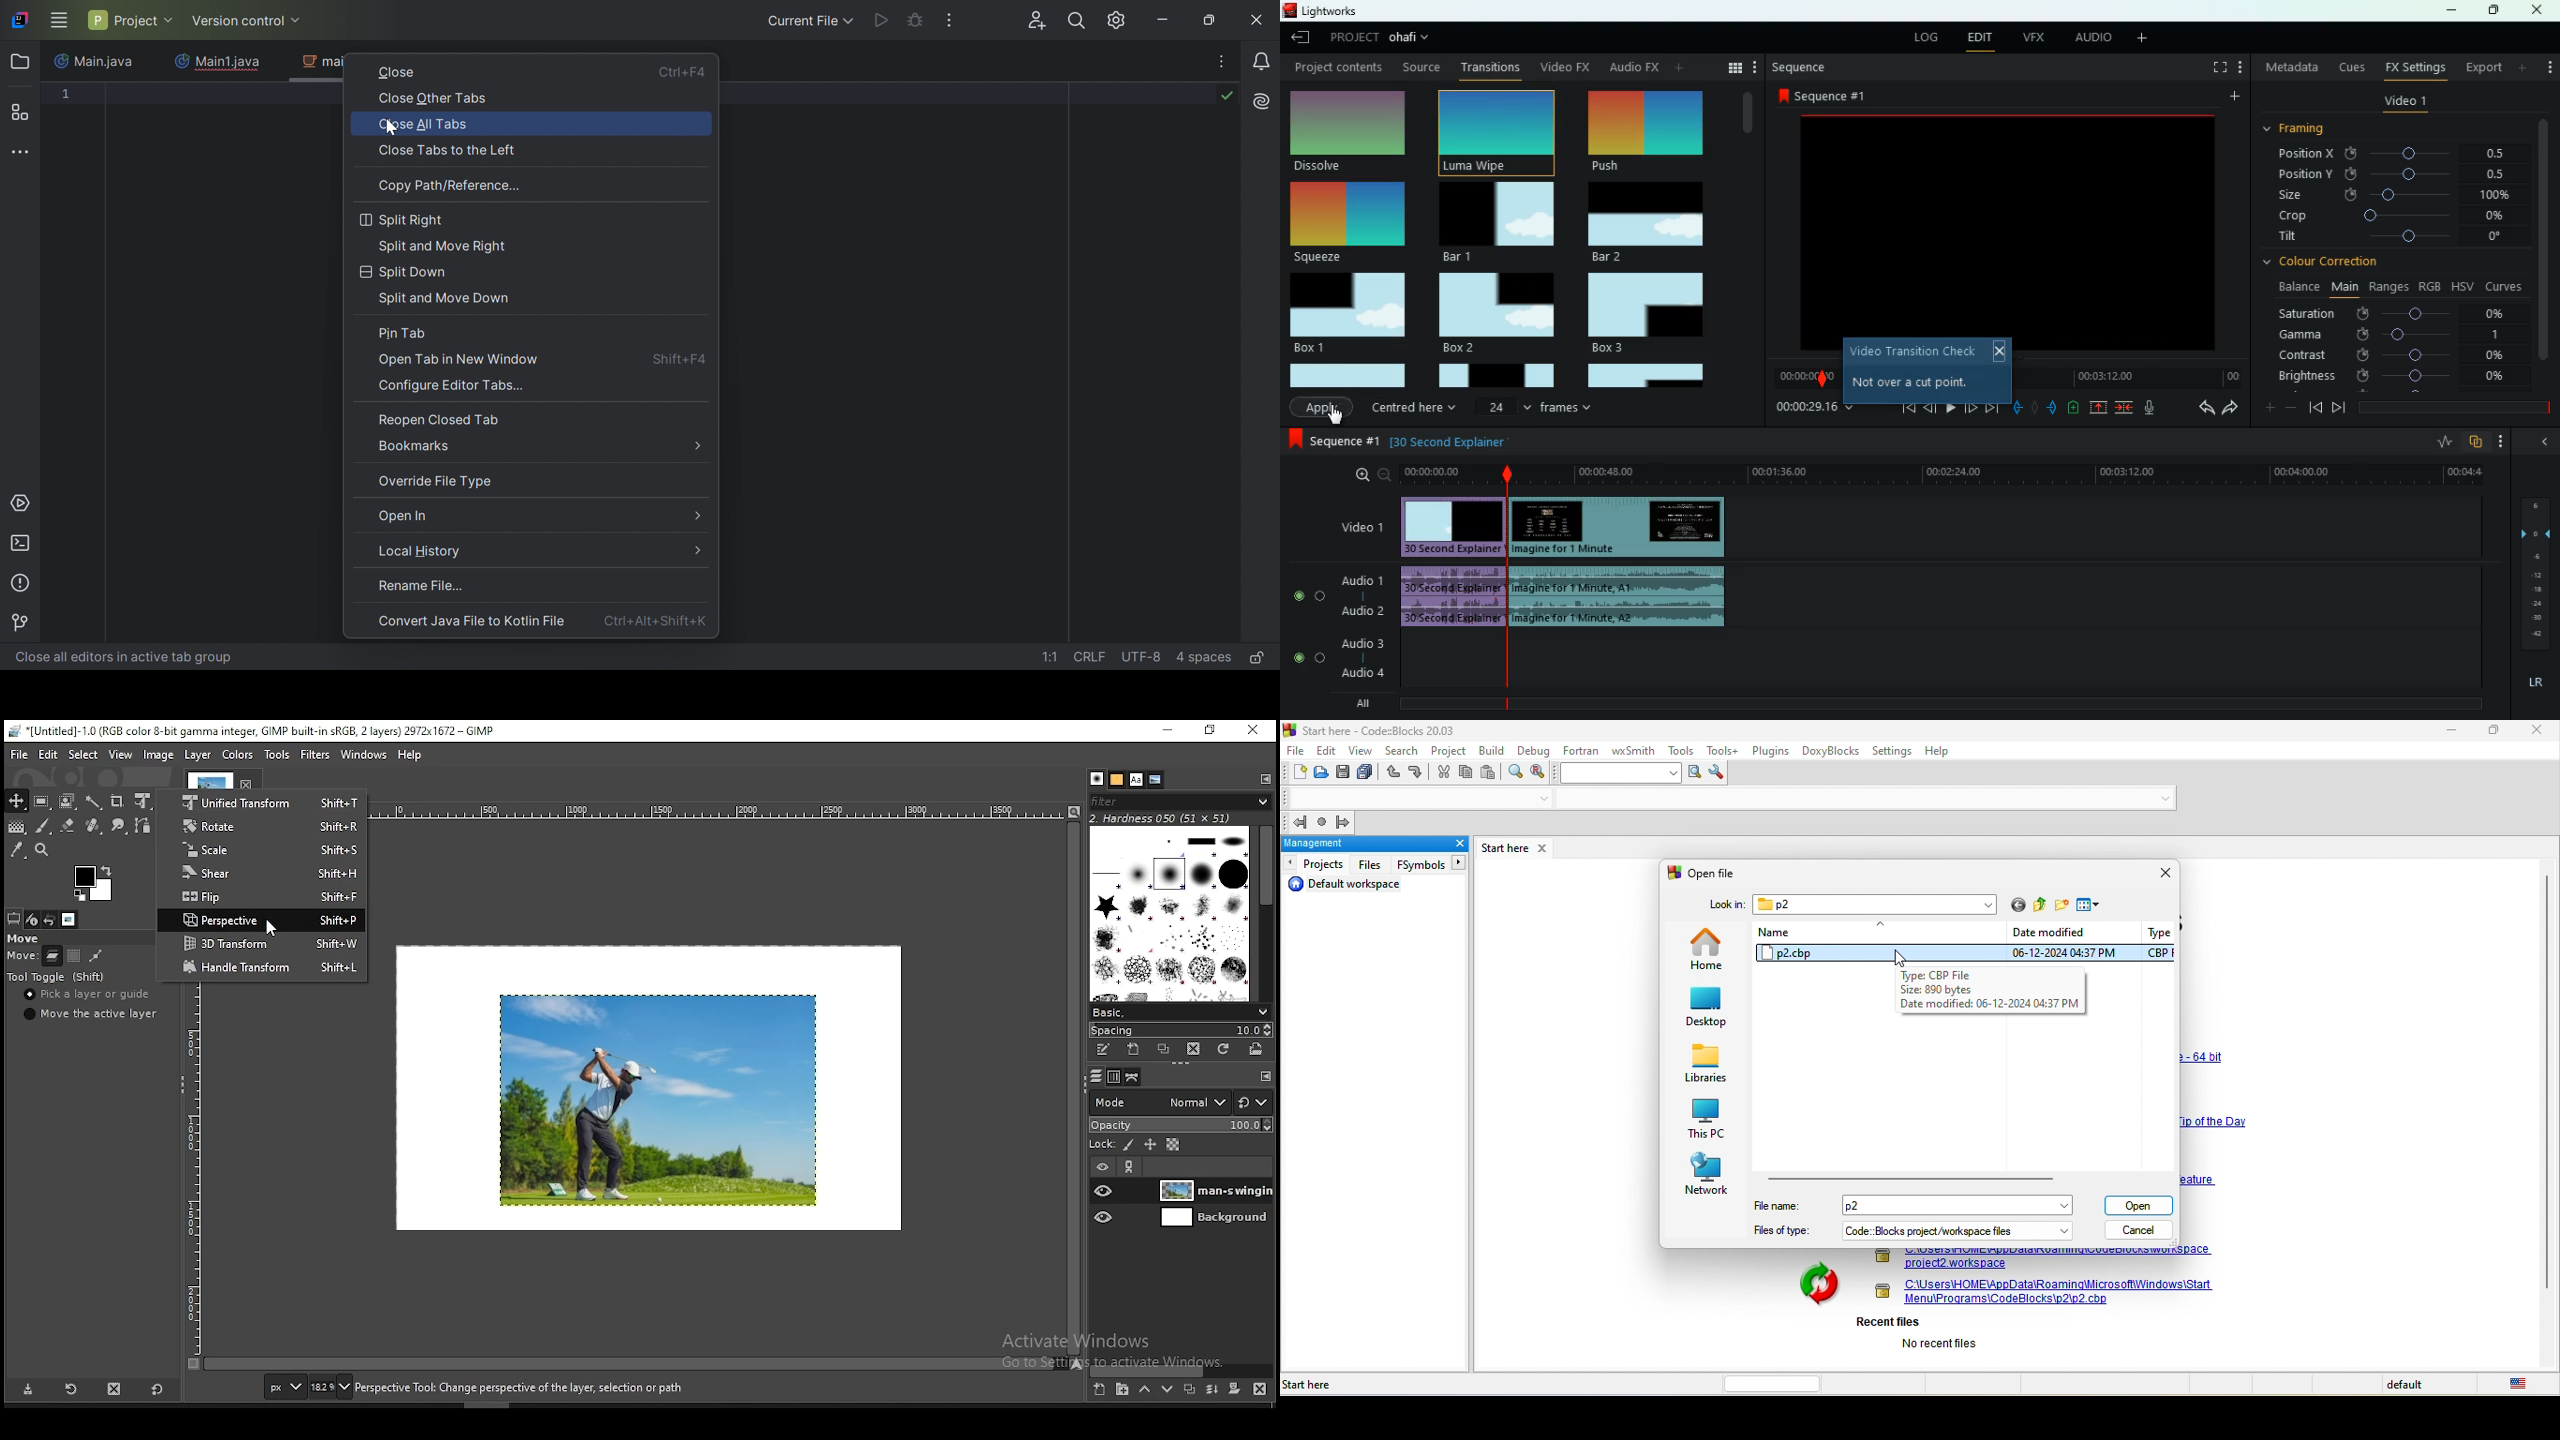 The width and height of the screenshot is (2576, 1456). I want to click on pull, so click(2017, 408).